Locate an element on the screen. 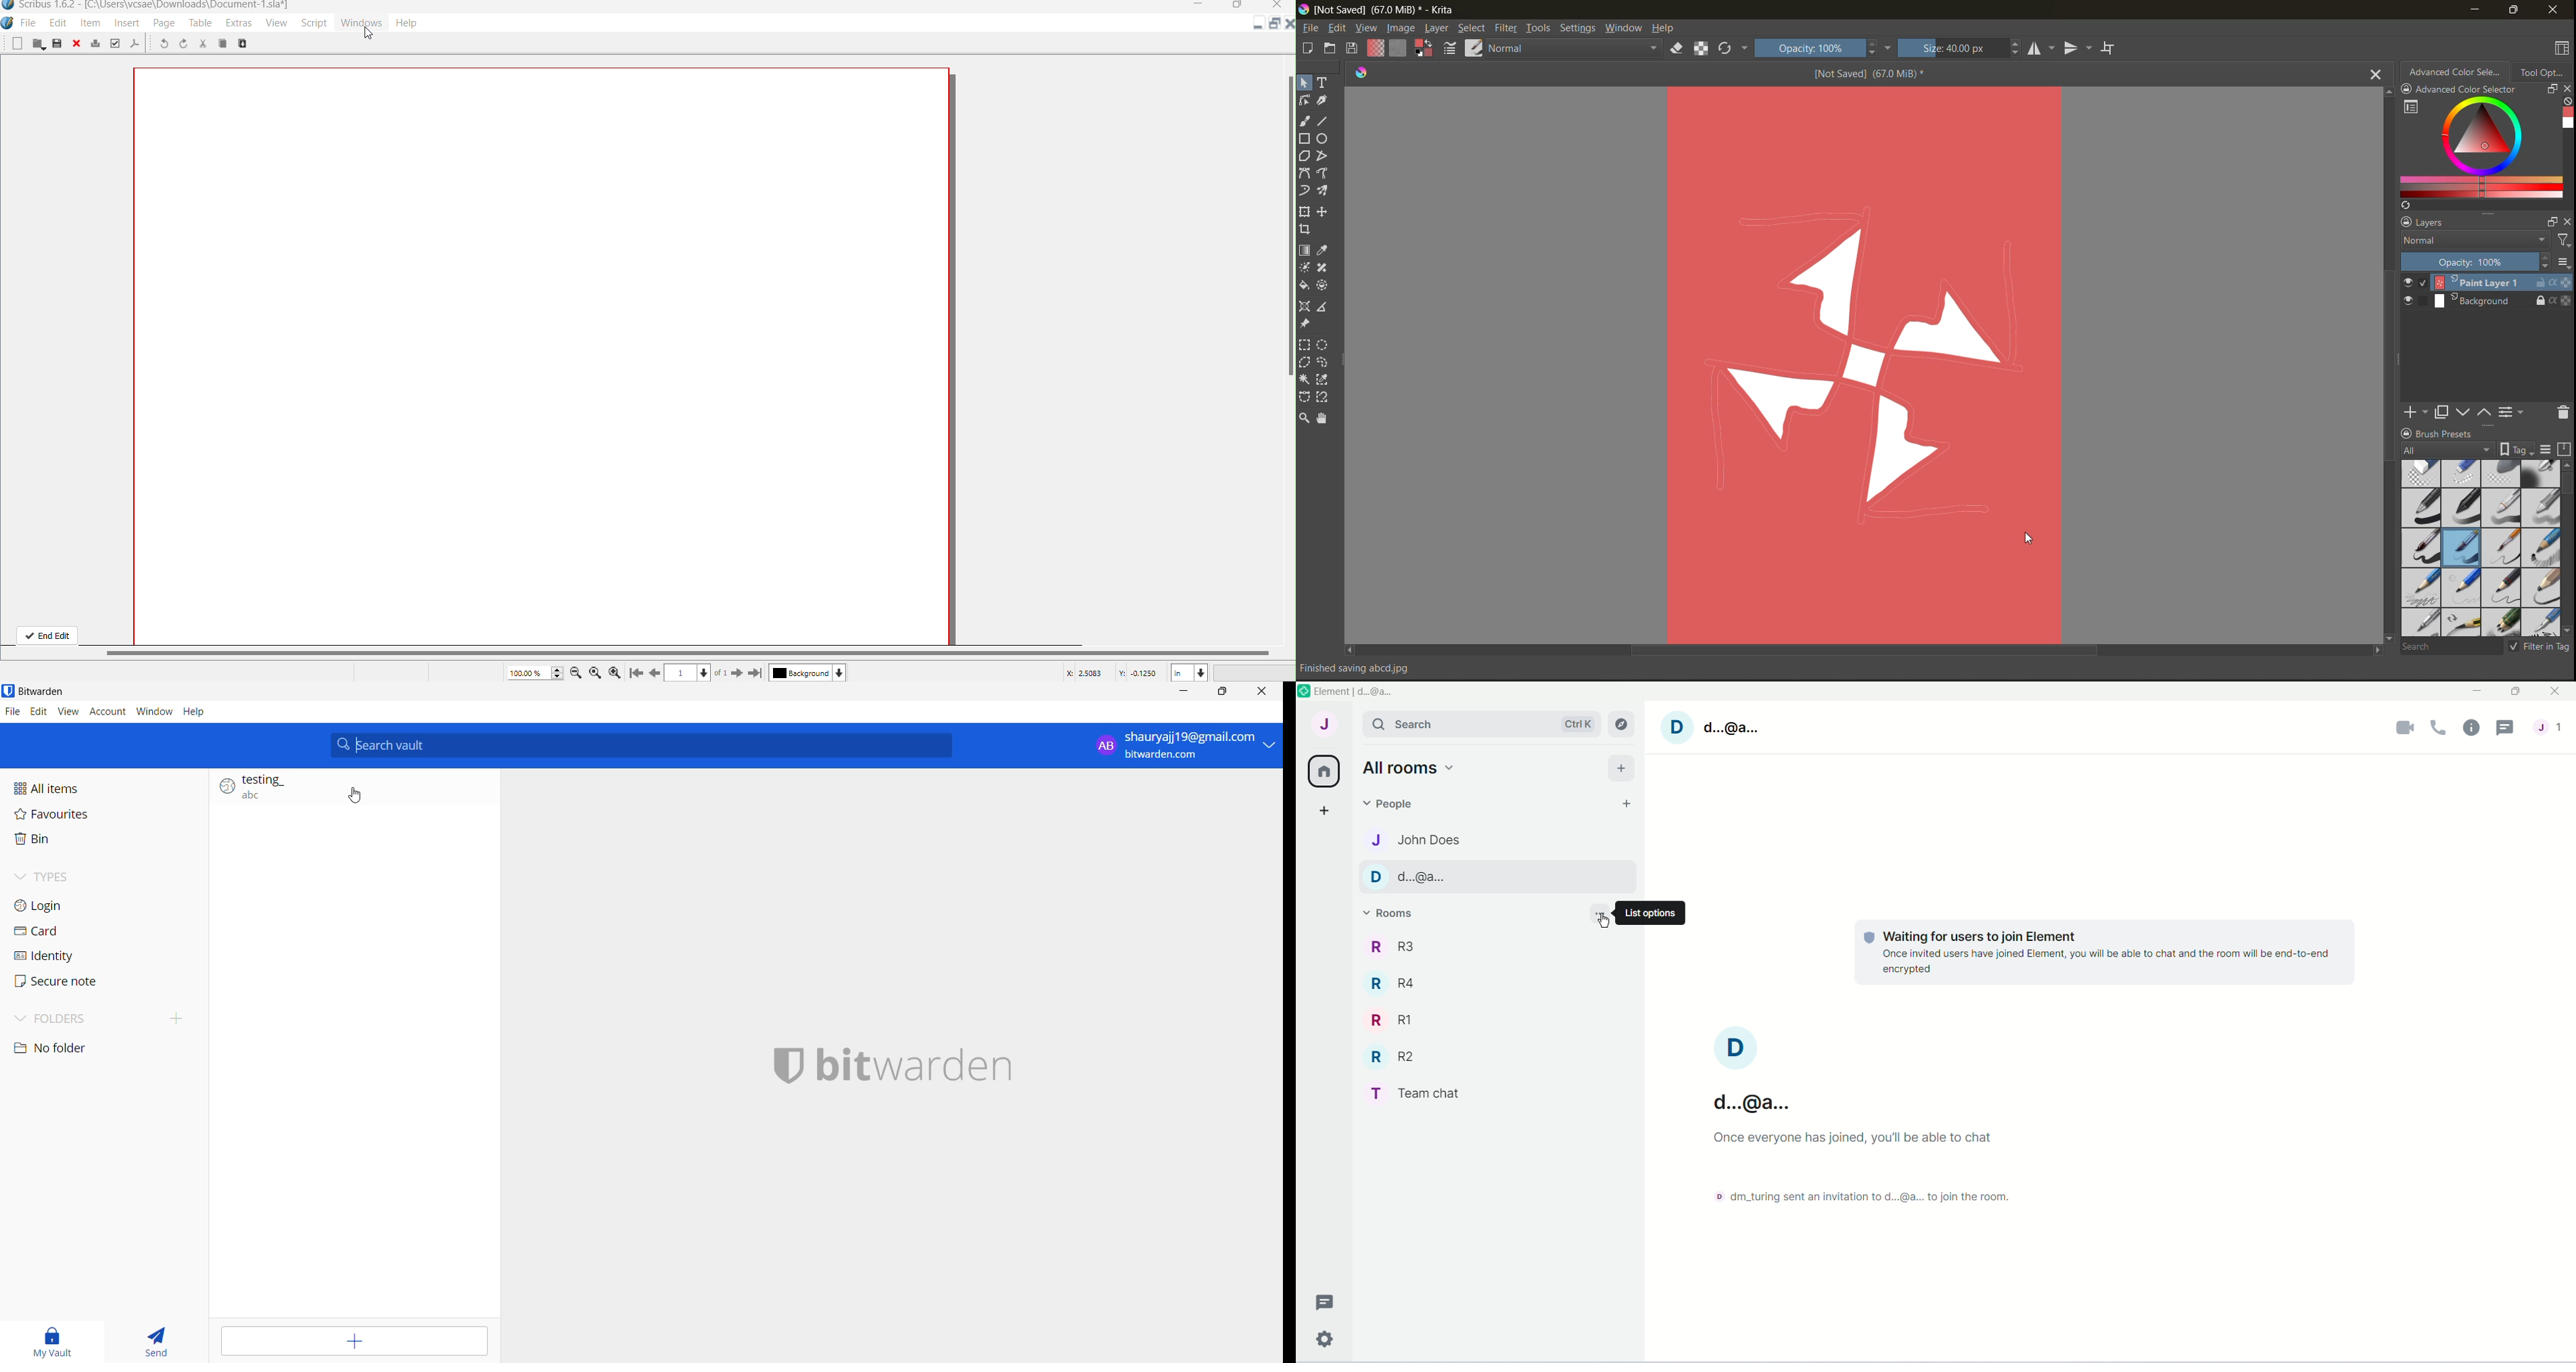 This screenshot has width=2576, height=1372. Secure note is located at coordinates (67, 982).